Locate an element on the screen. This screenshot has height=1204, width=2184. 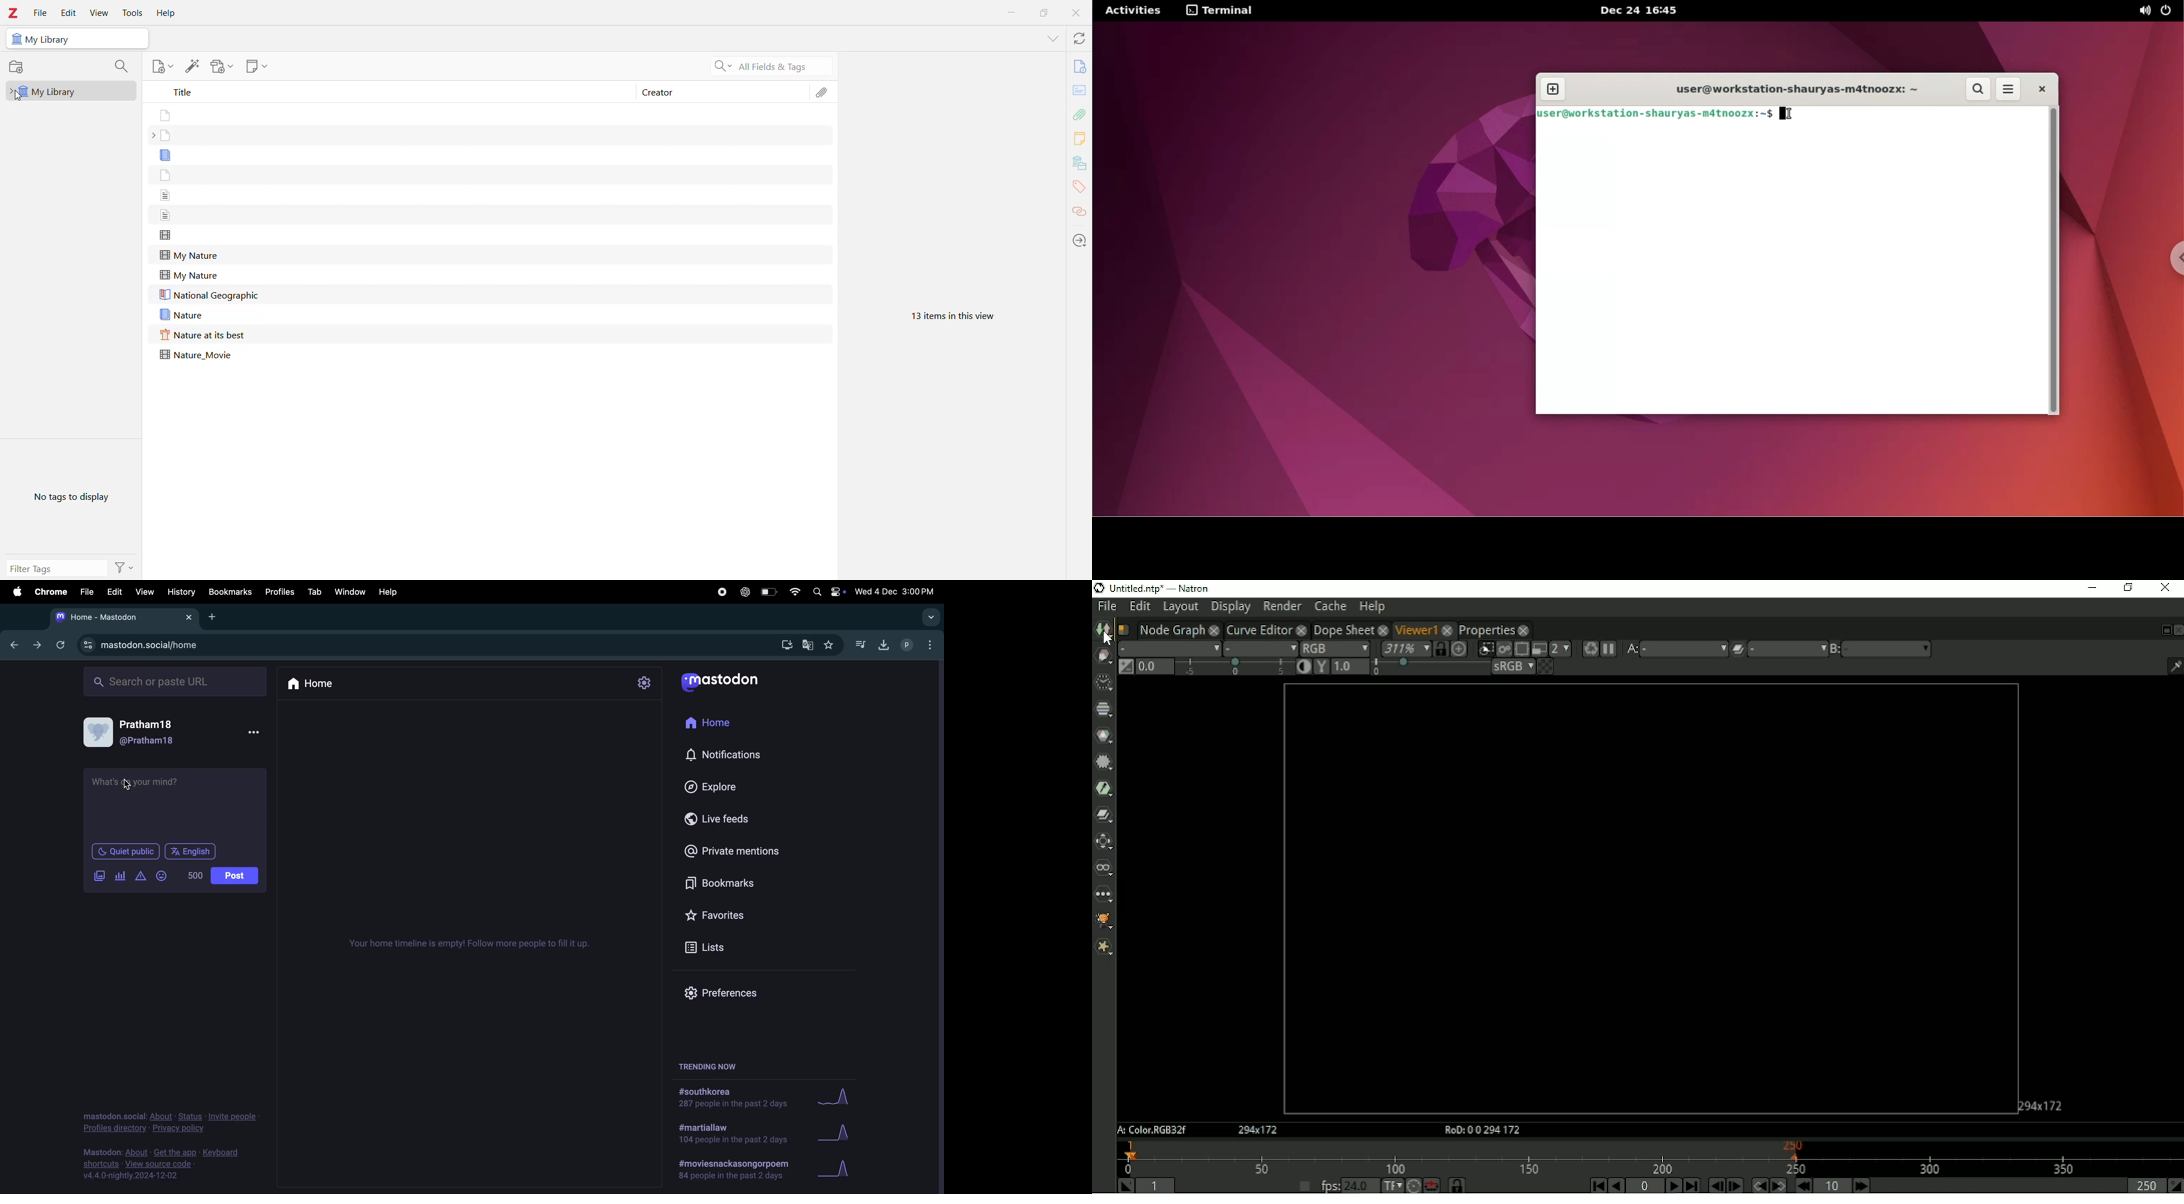
tab is located at coordinates (313, 592).